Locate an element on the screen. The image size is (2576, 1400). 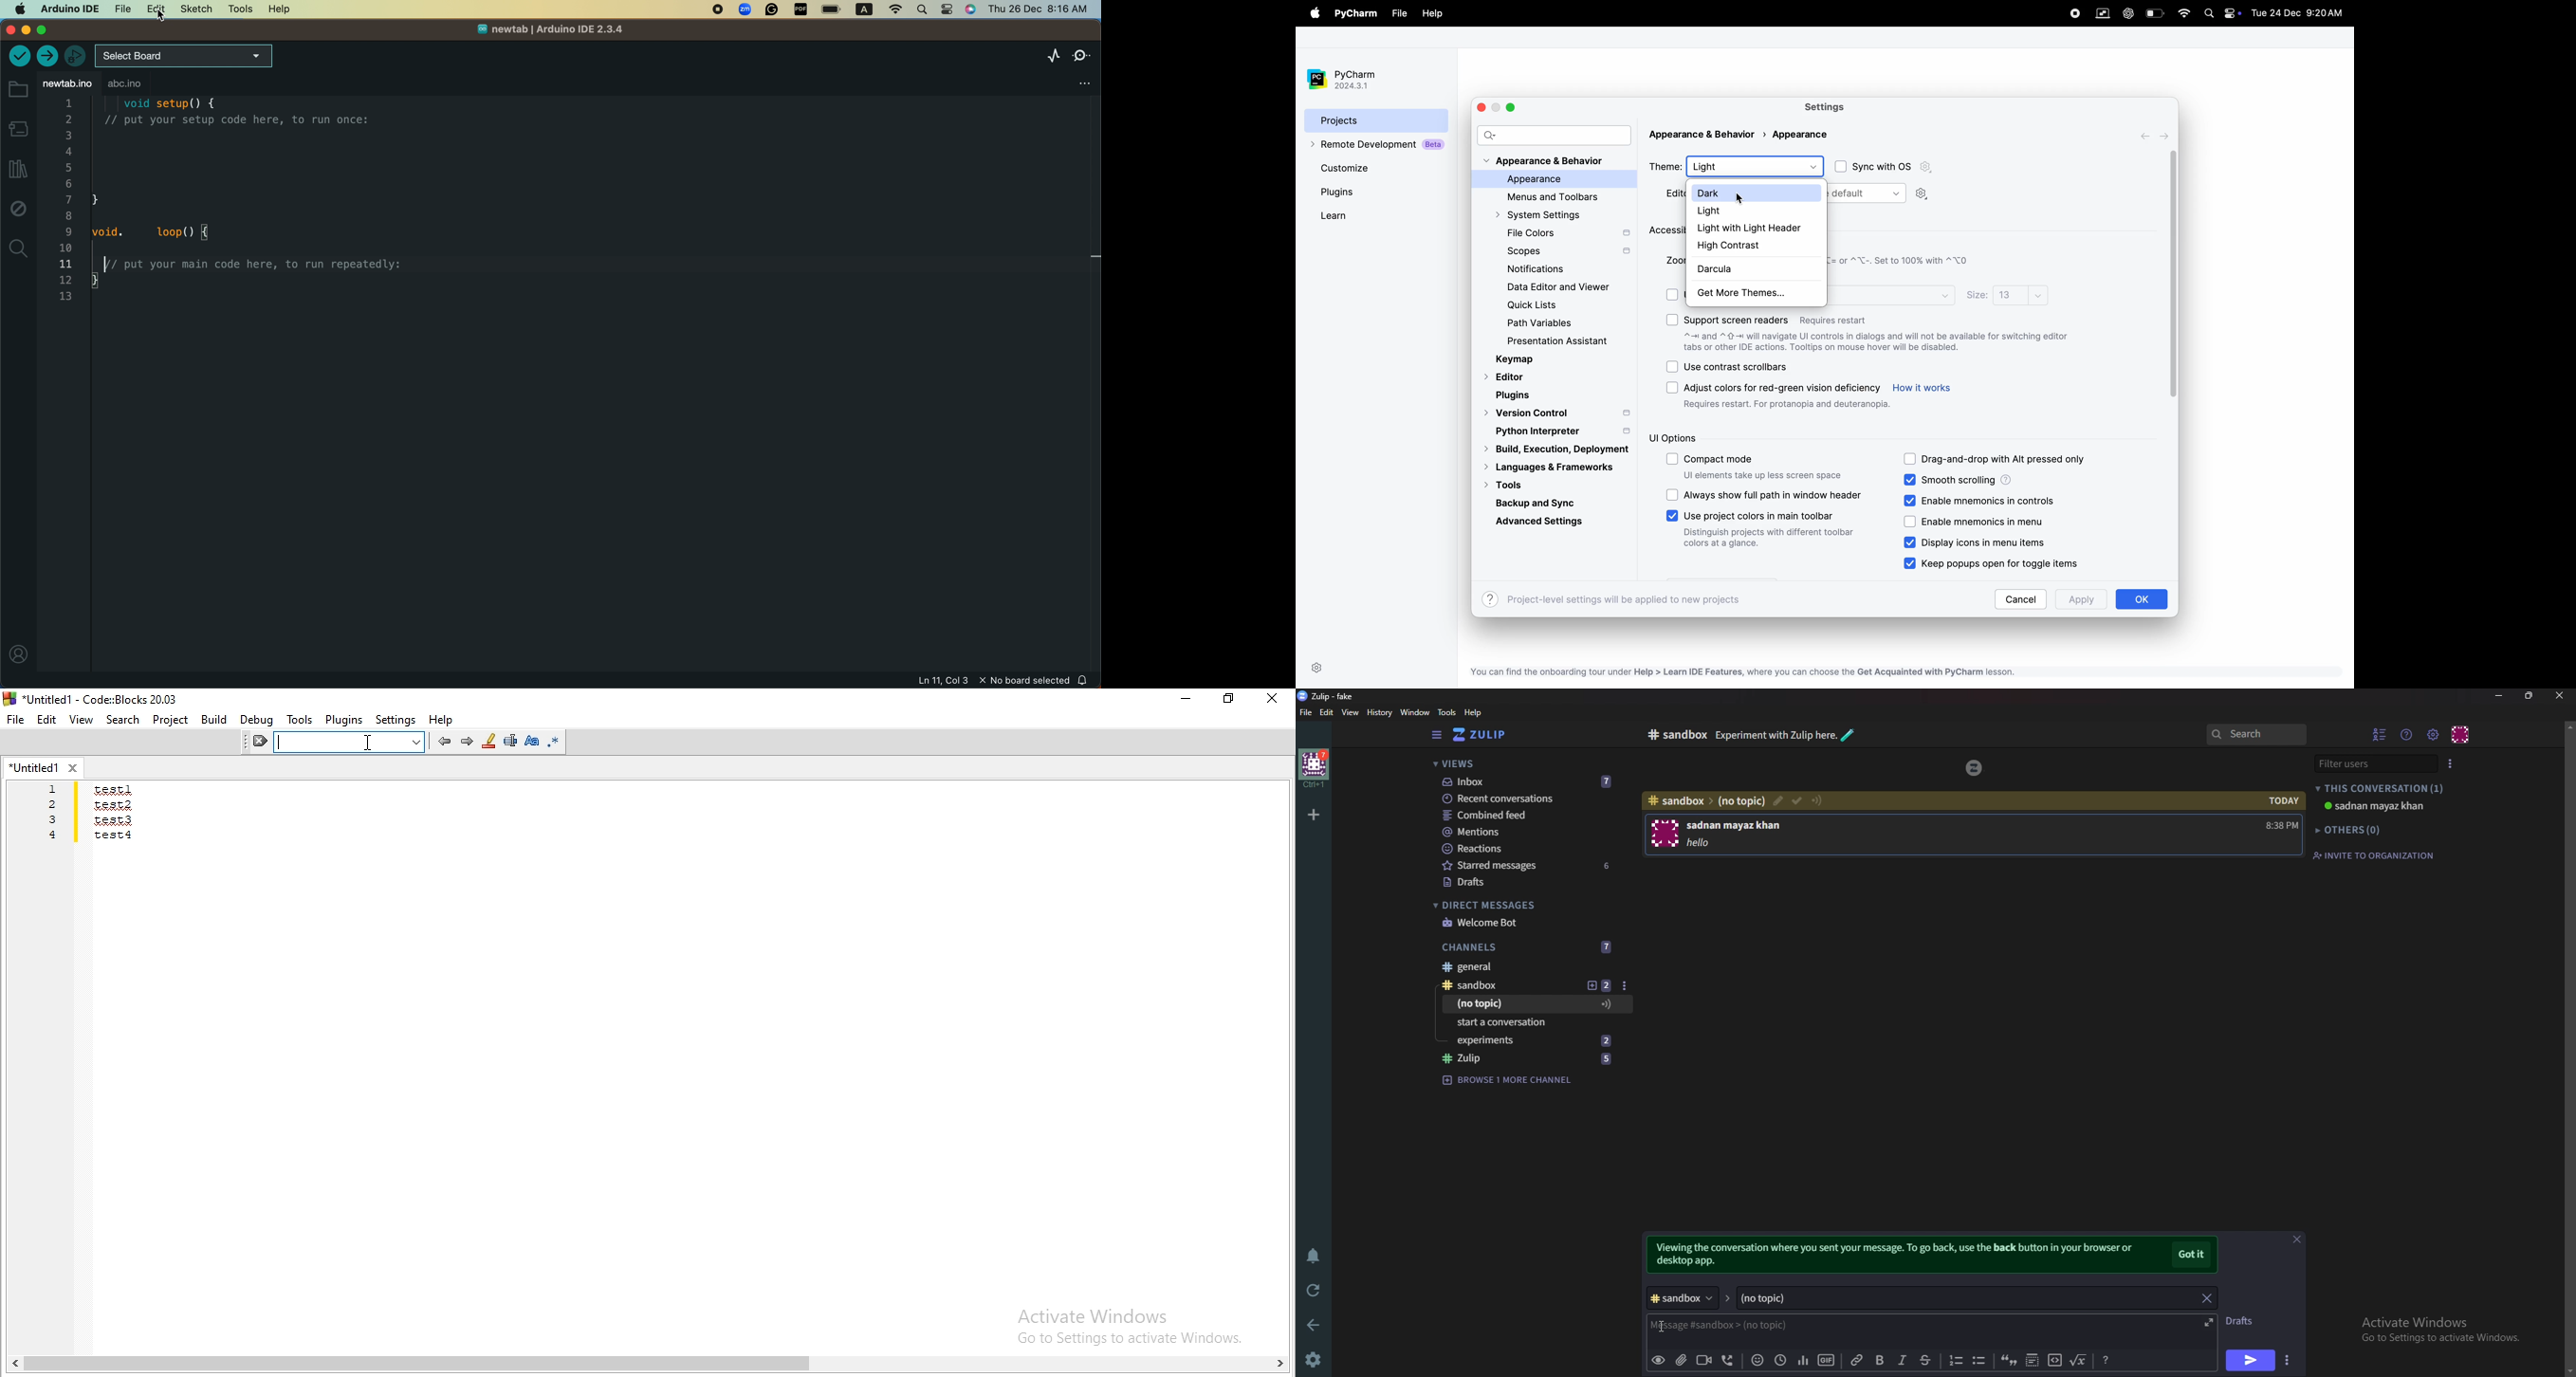
verify is located at coordinates (19, 57).